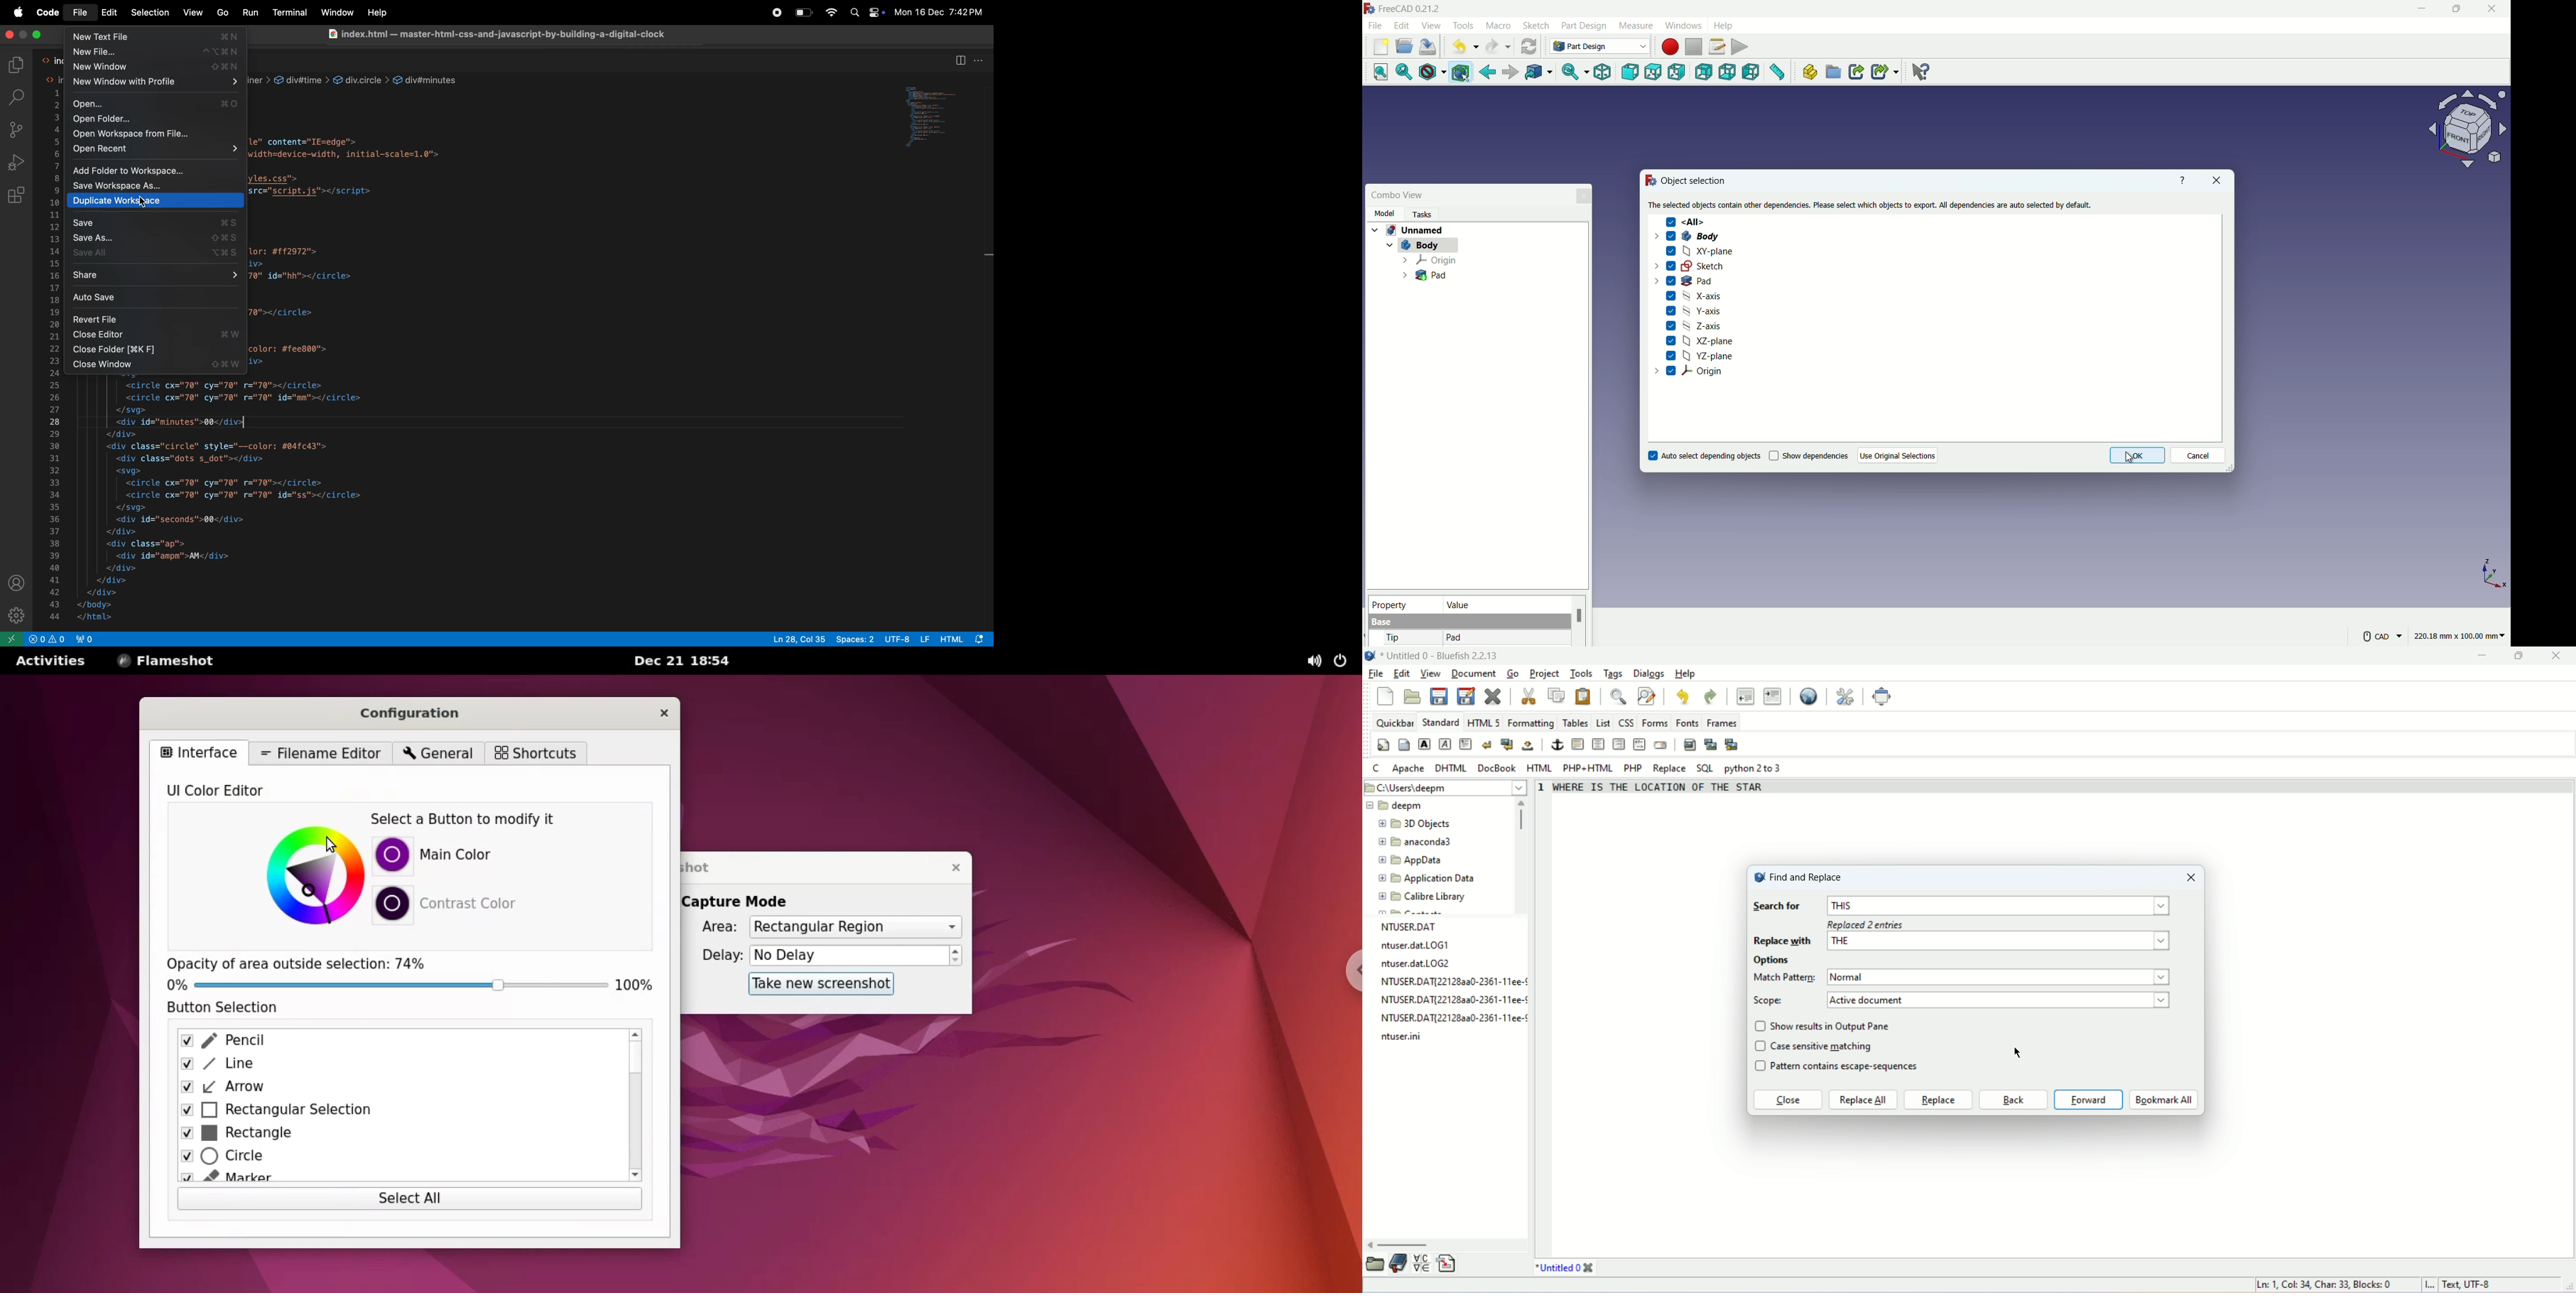 This screenshot has width=2576, height=1316. Describe the element at coordinates (1429, 260) in the screenshot. I see `Origin` at that location.